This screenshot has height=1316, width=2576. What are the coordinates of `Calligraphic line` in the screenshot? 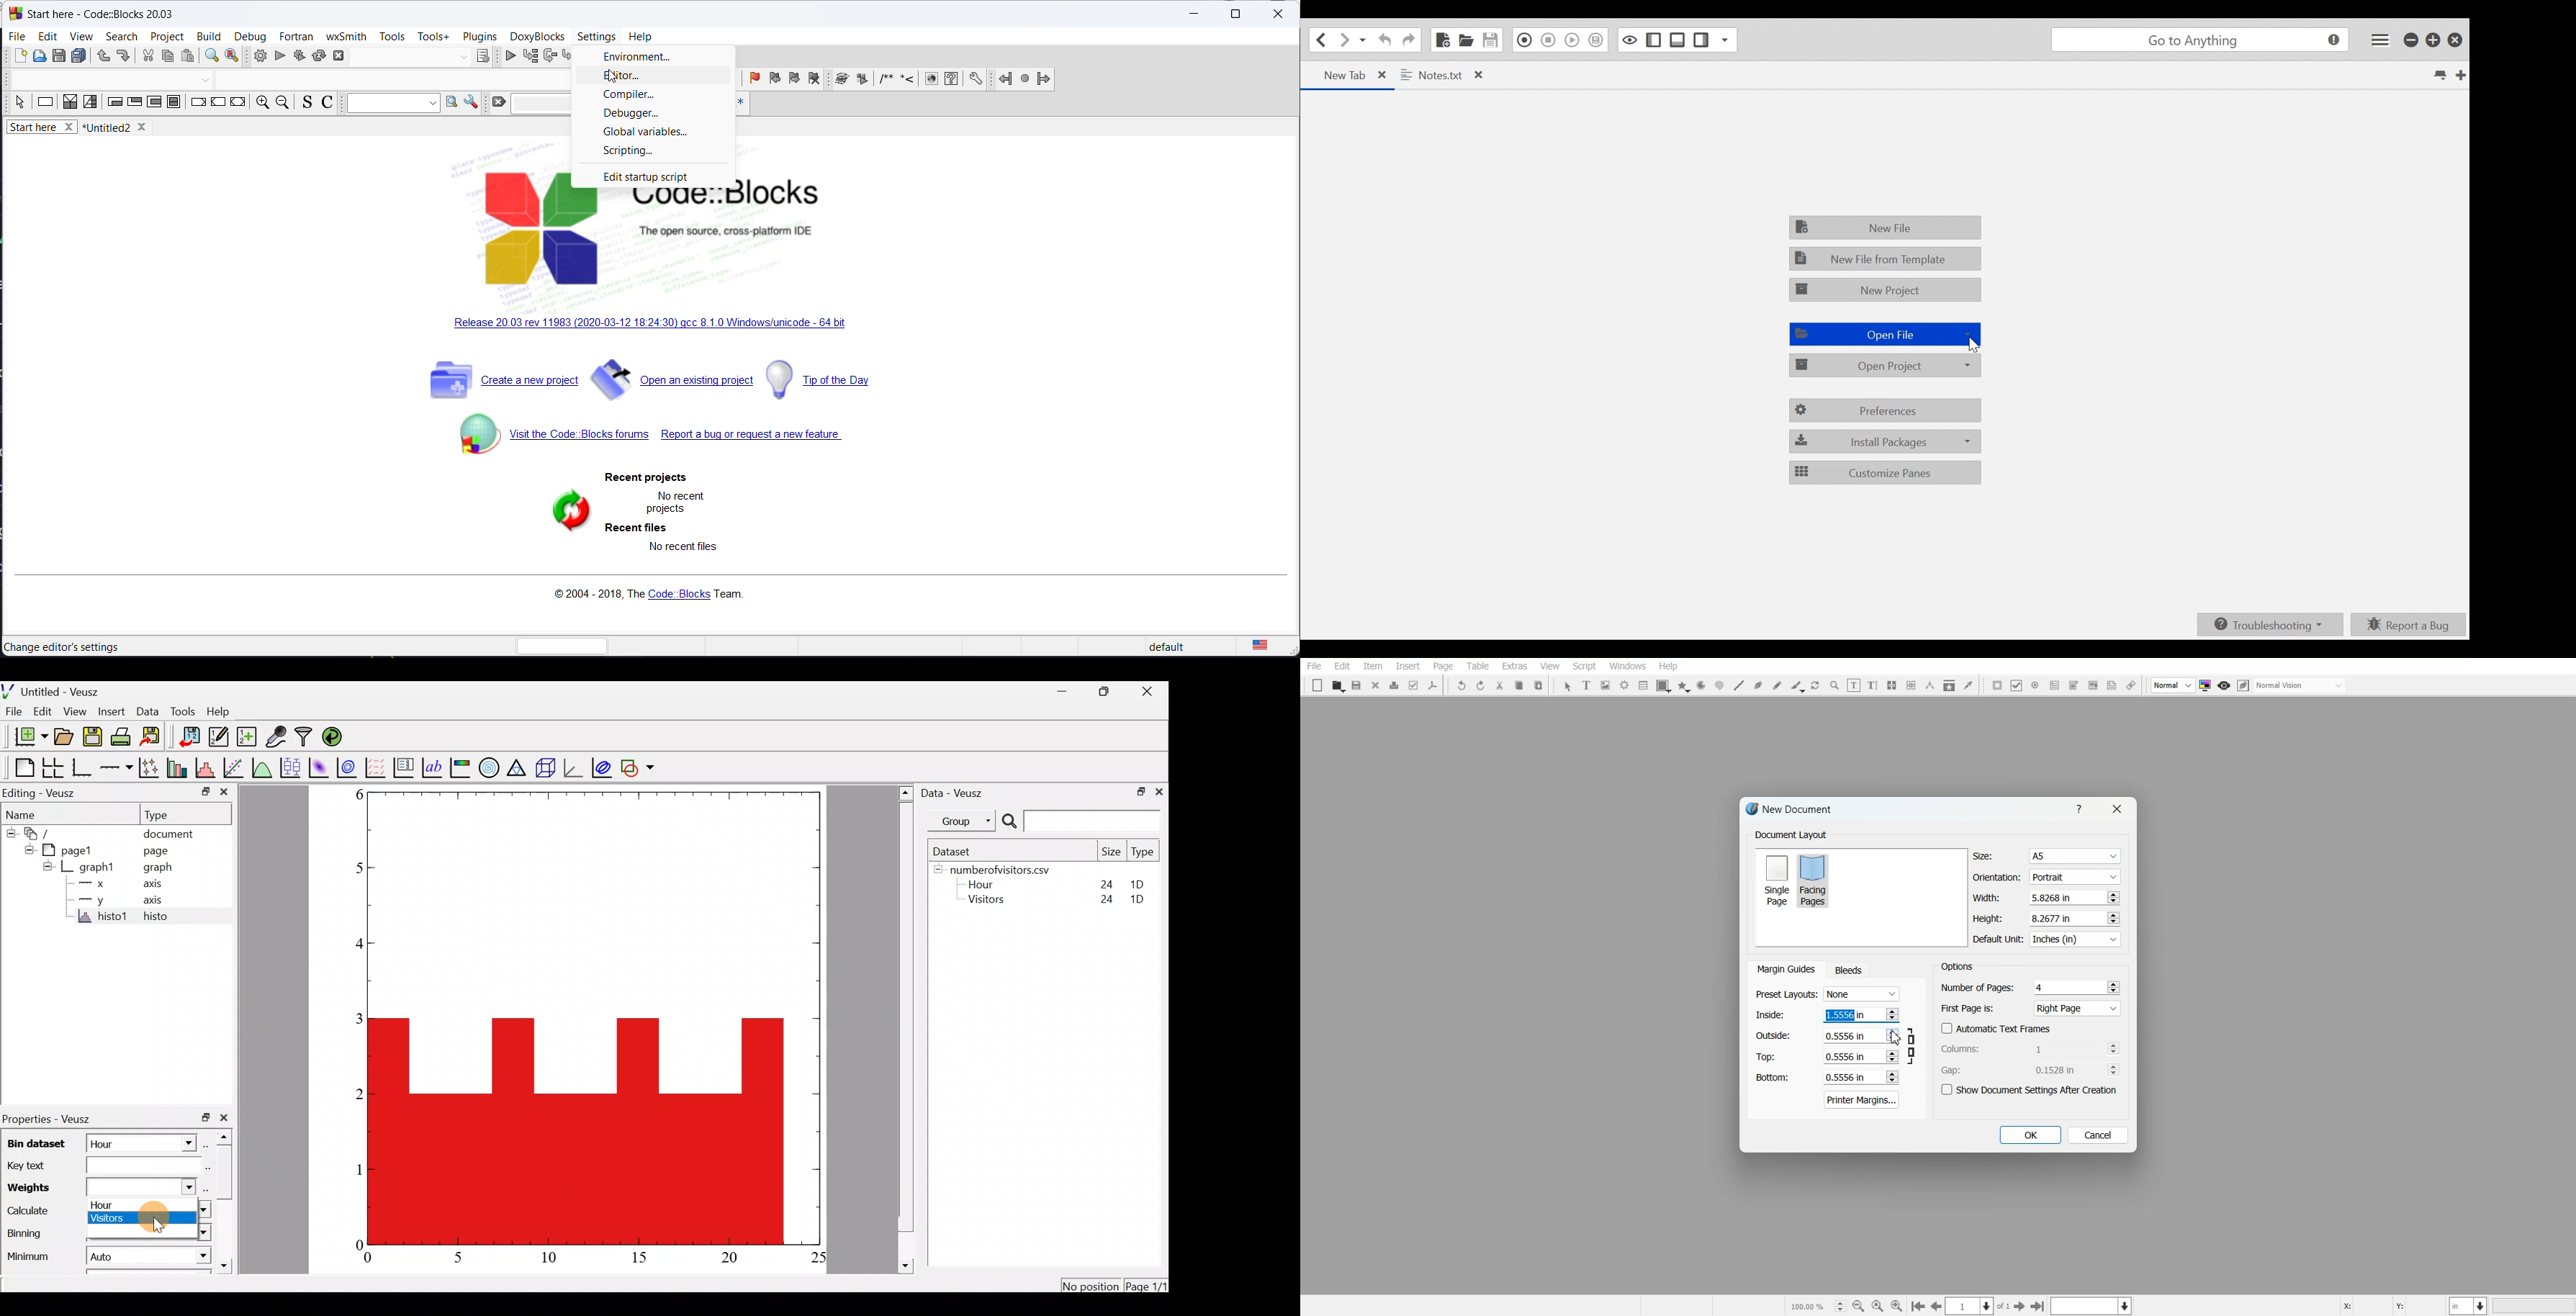 It's located at (1797, 687).